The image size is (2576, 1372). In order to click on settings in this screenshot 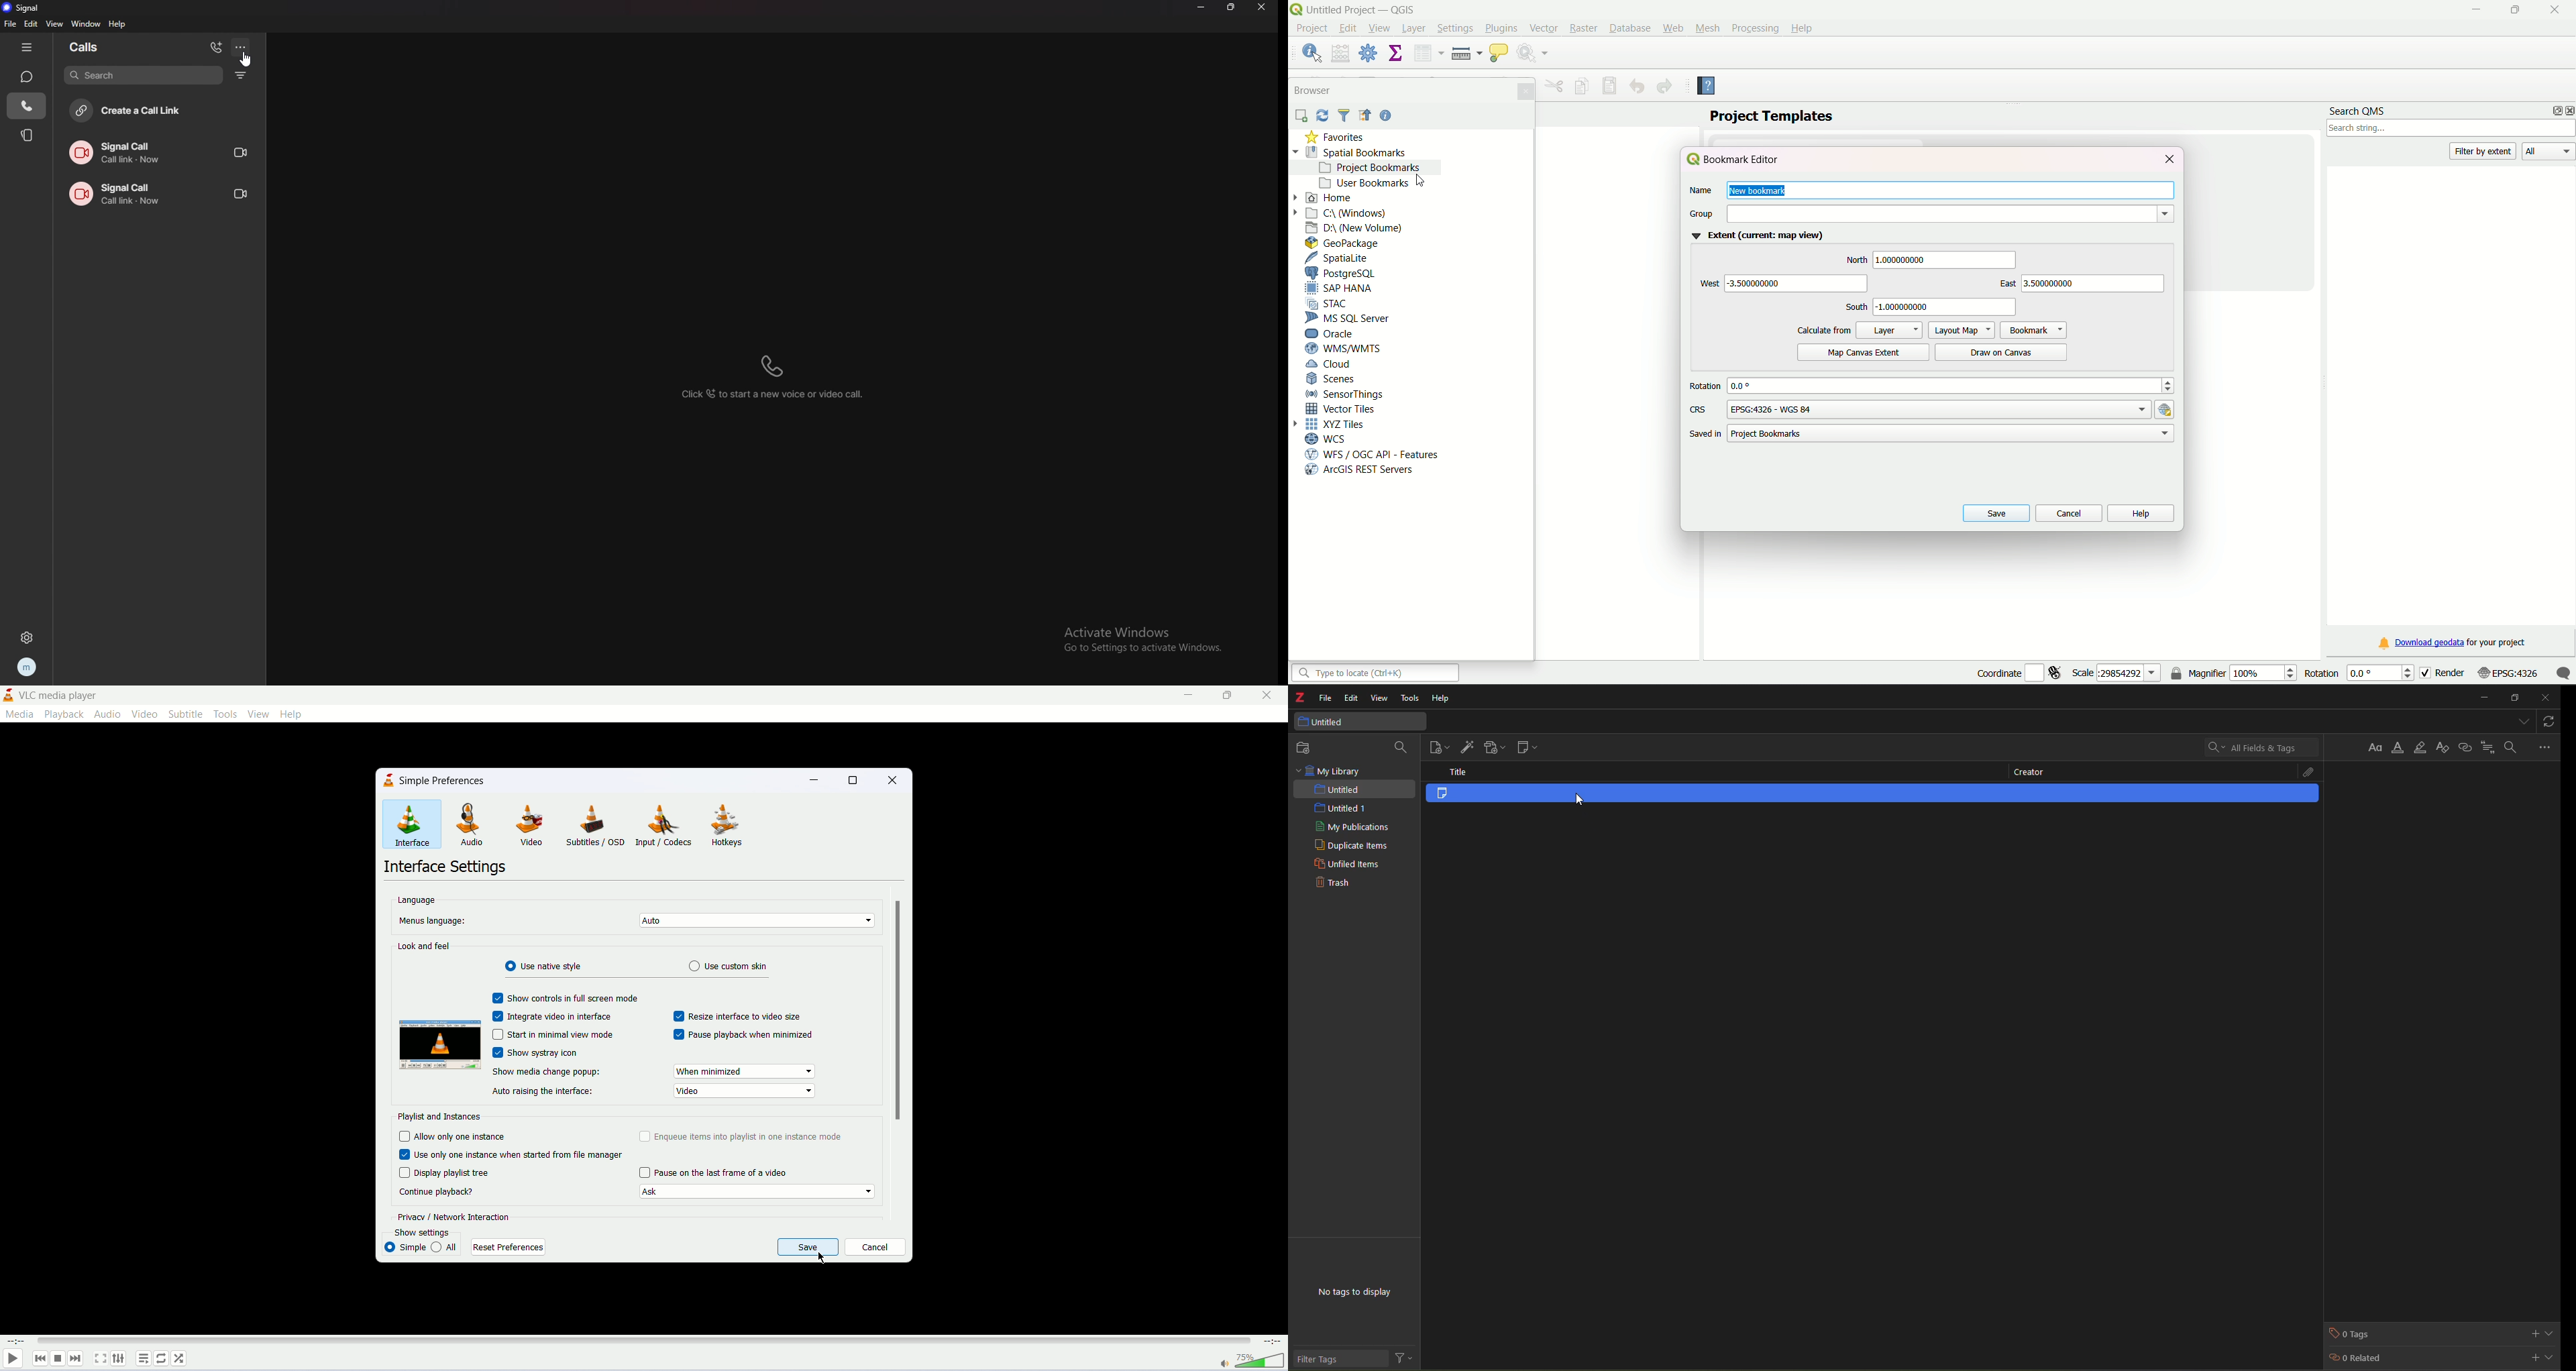, I will do `click(27, 637)`.